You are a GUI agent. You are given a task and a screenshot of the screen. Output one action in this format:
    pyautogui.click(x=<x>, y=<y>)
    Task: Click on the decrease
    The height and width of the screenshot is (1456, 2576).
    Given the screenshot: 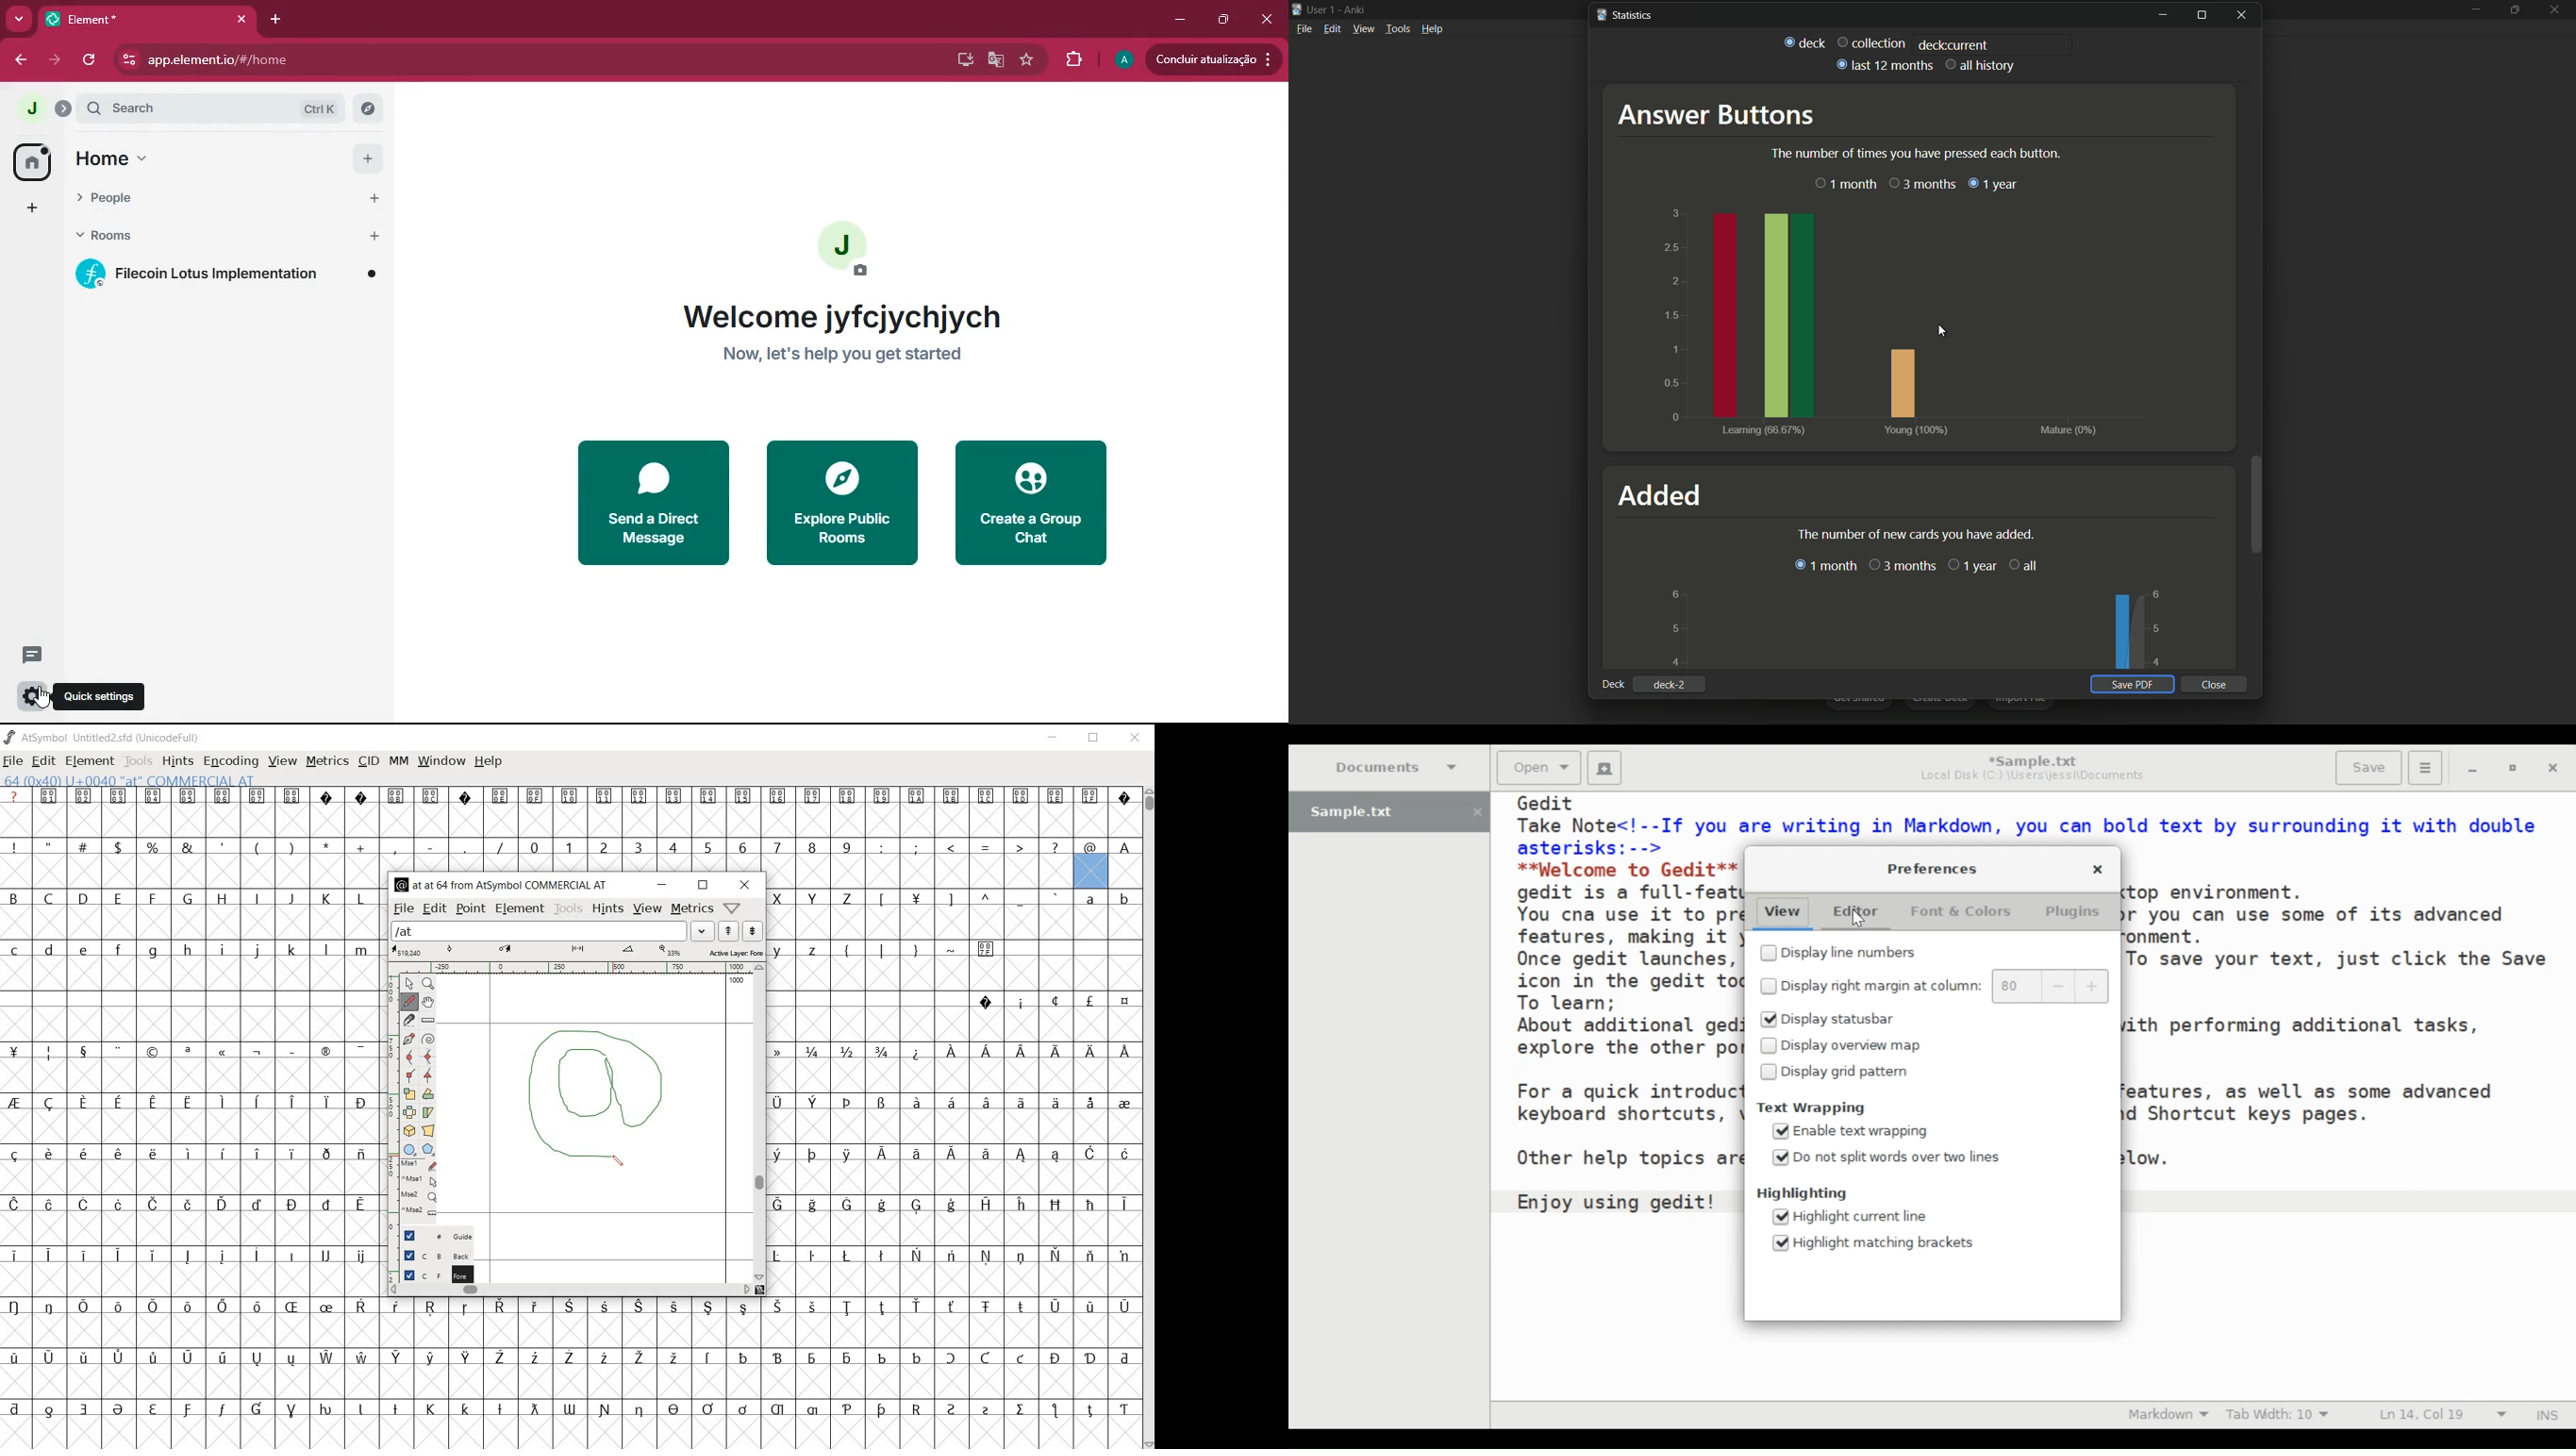 What is the action you would take?
    pyautogui.click(x=2058, y=987)
    